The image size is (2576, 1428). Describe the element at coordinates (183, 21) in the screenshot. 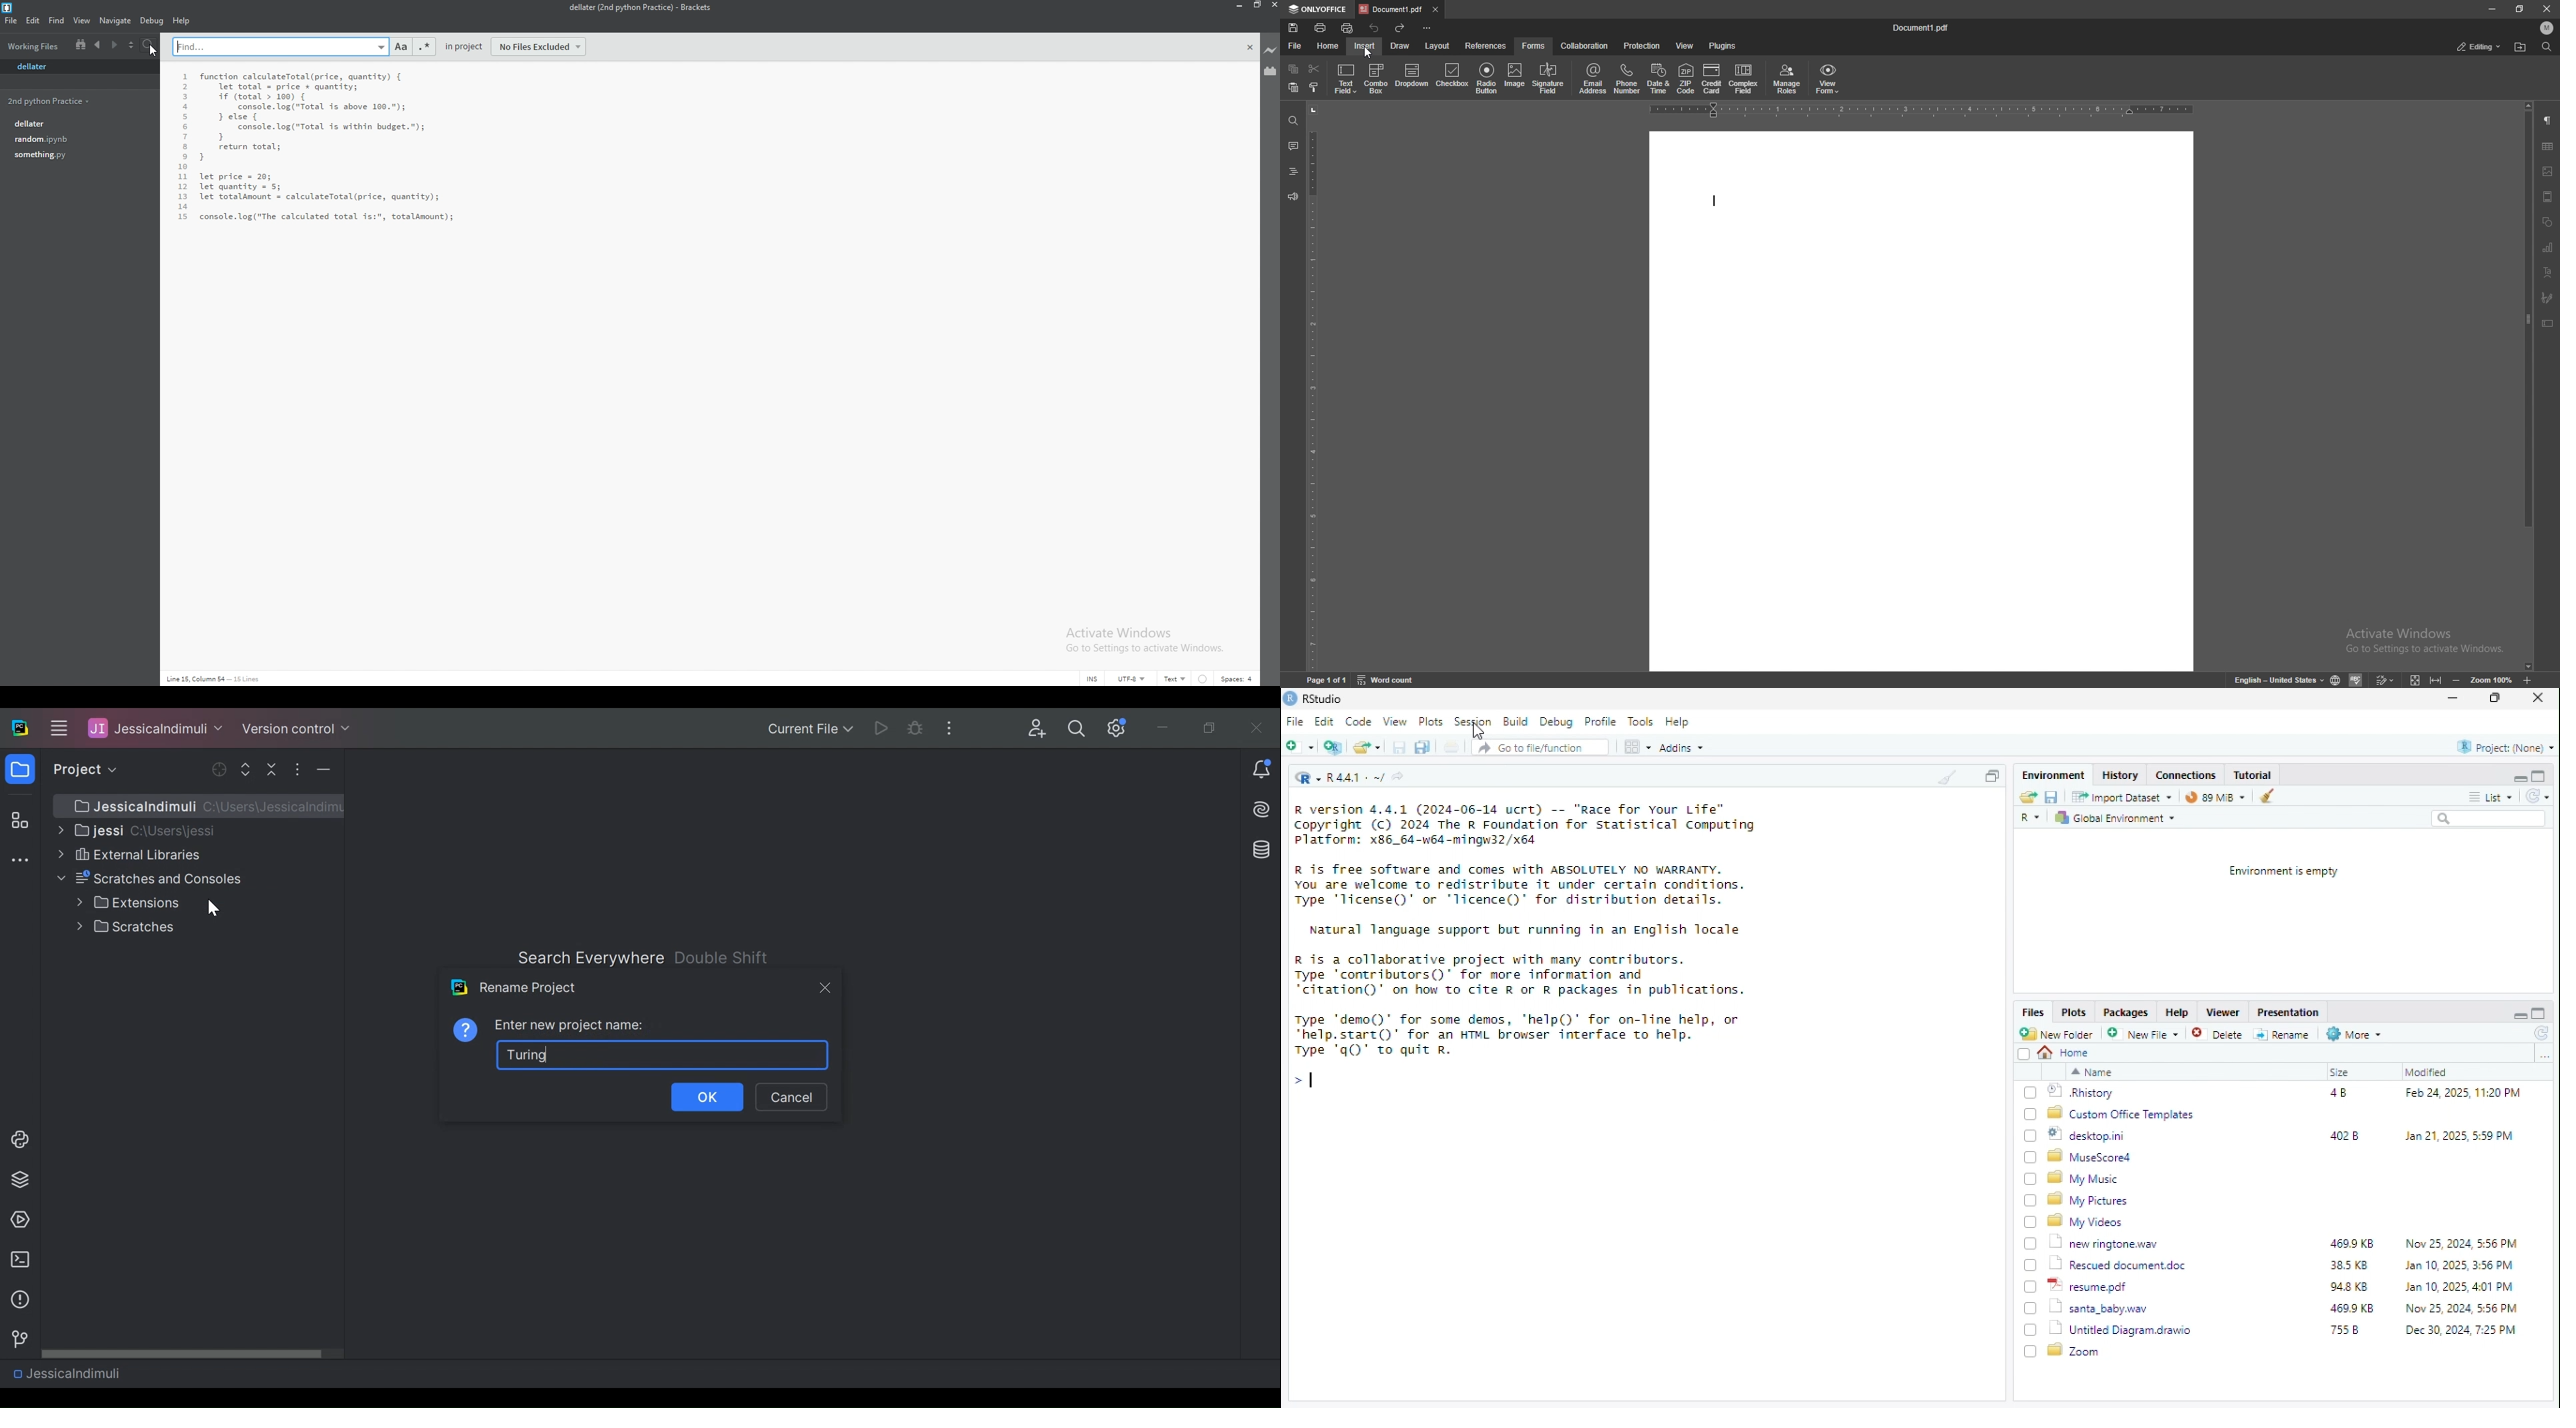

I see `help` at that location.